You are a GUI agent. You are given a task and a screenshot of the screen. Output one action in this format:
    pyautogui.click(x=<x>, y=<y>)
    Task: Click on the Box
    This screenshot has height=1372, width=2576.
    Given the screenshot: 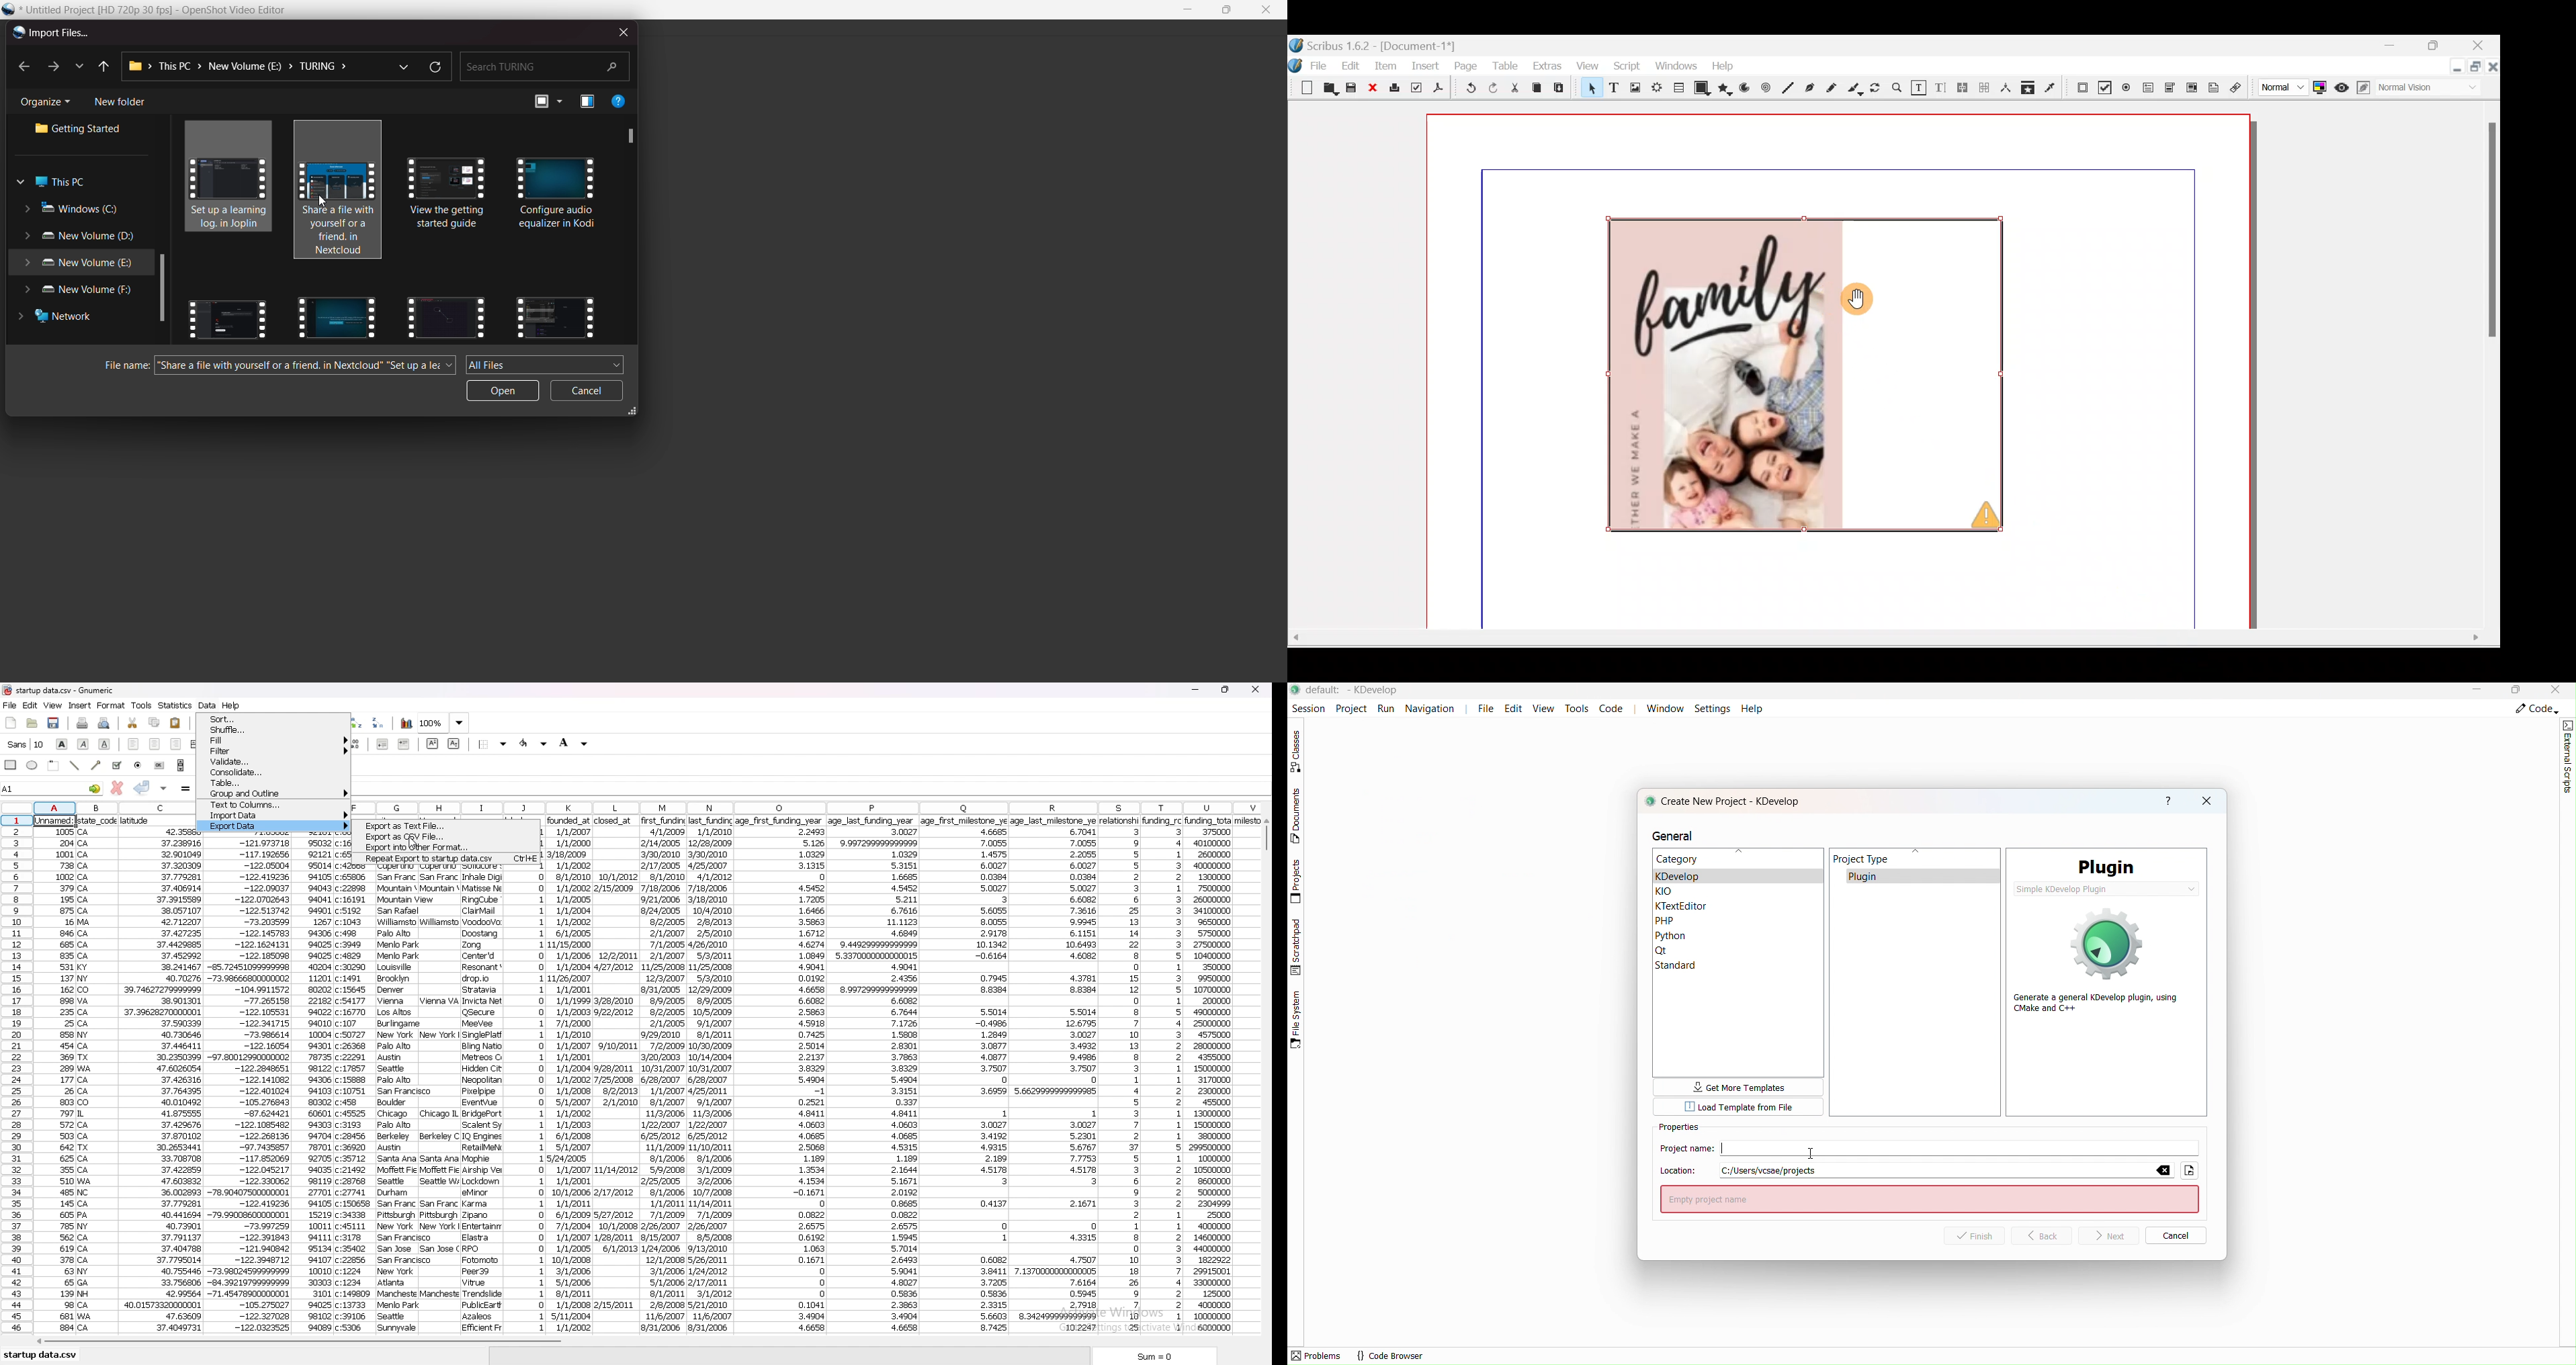 What is the action you would take?
    pyautogui.click(x=2517, y=691)
    